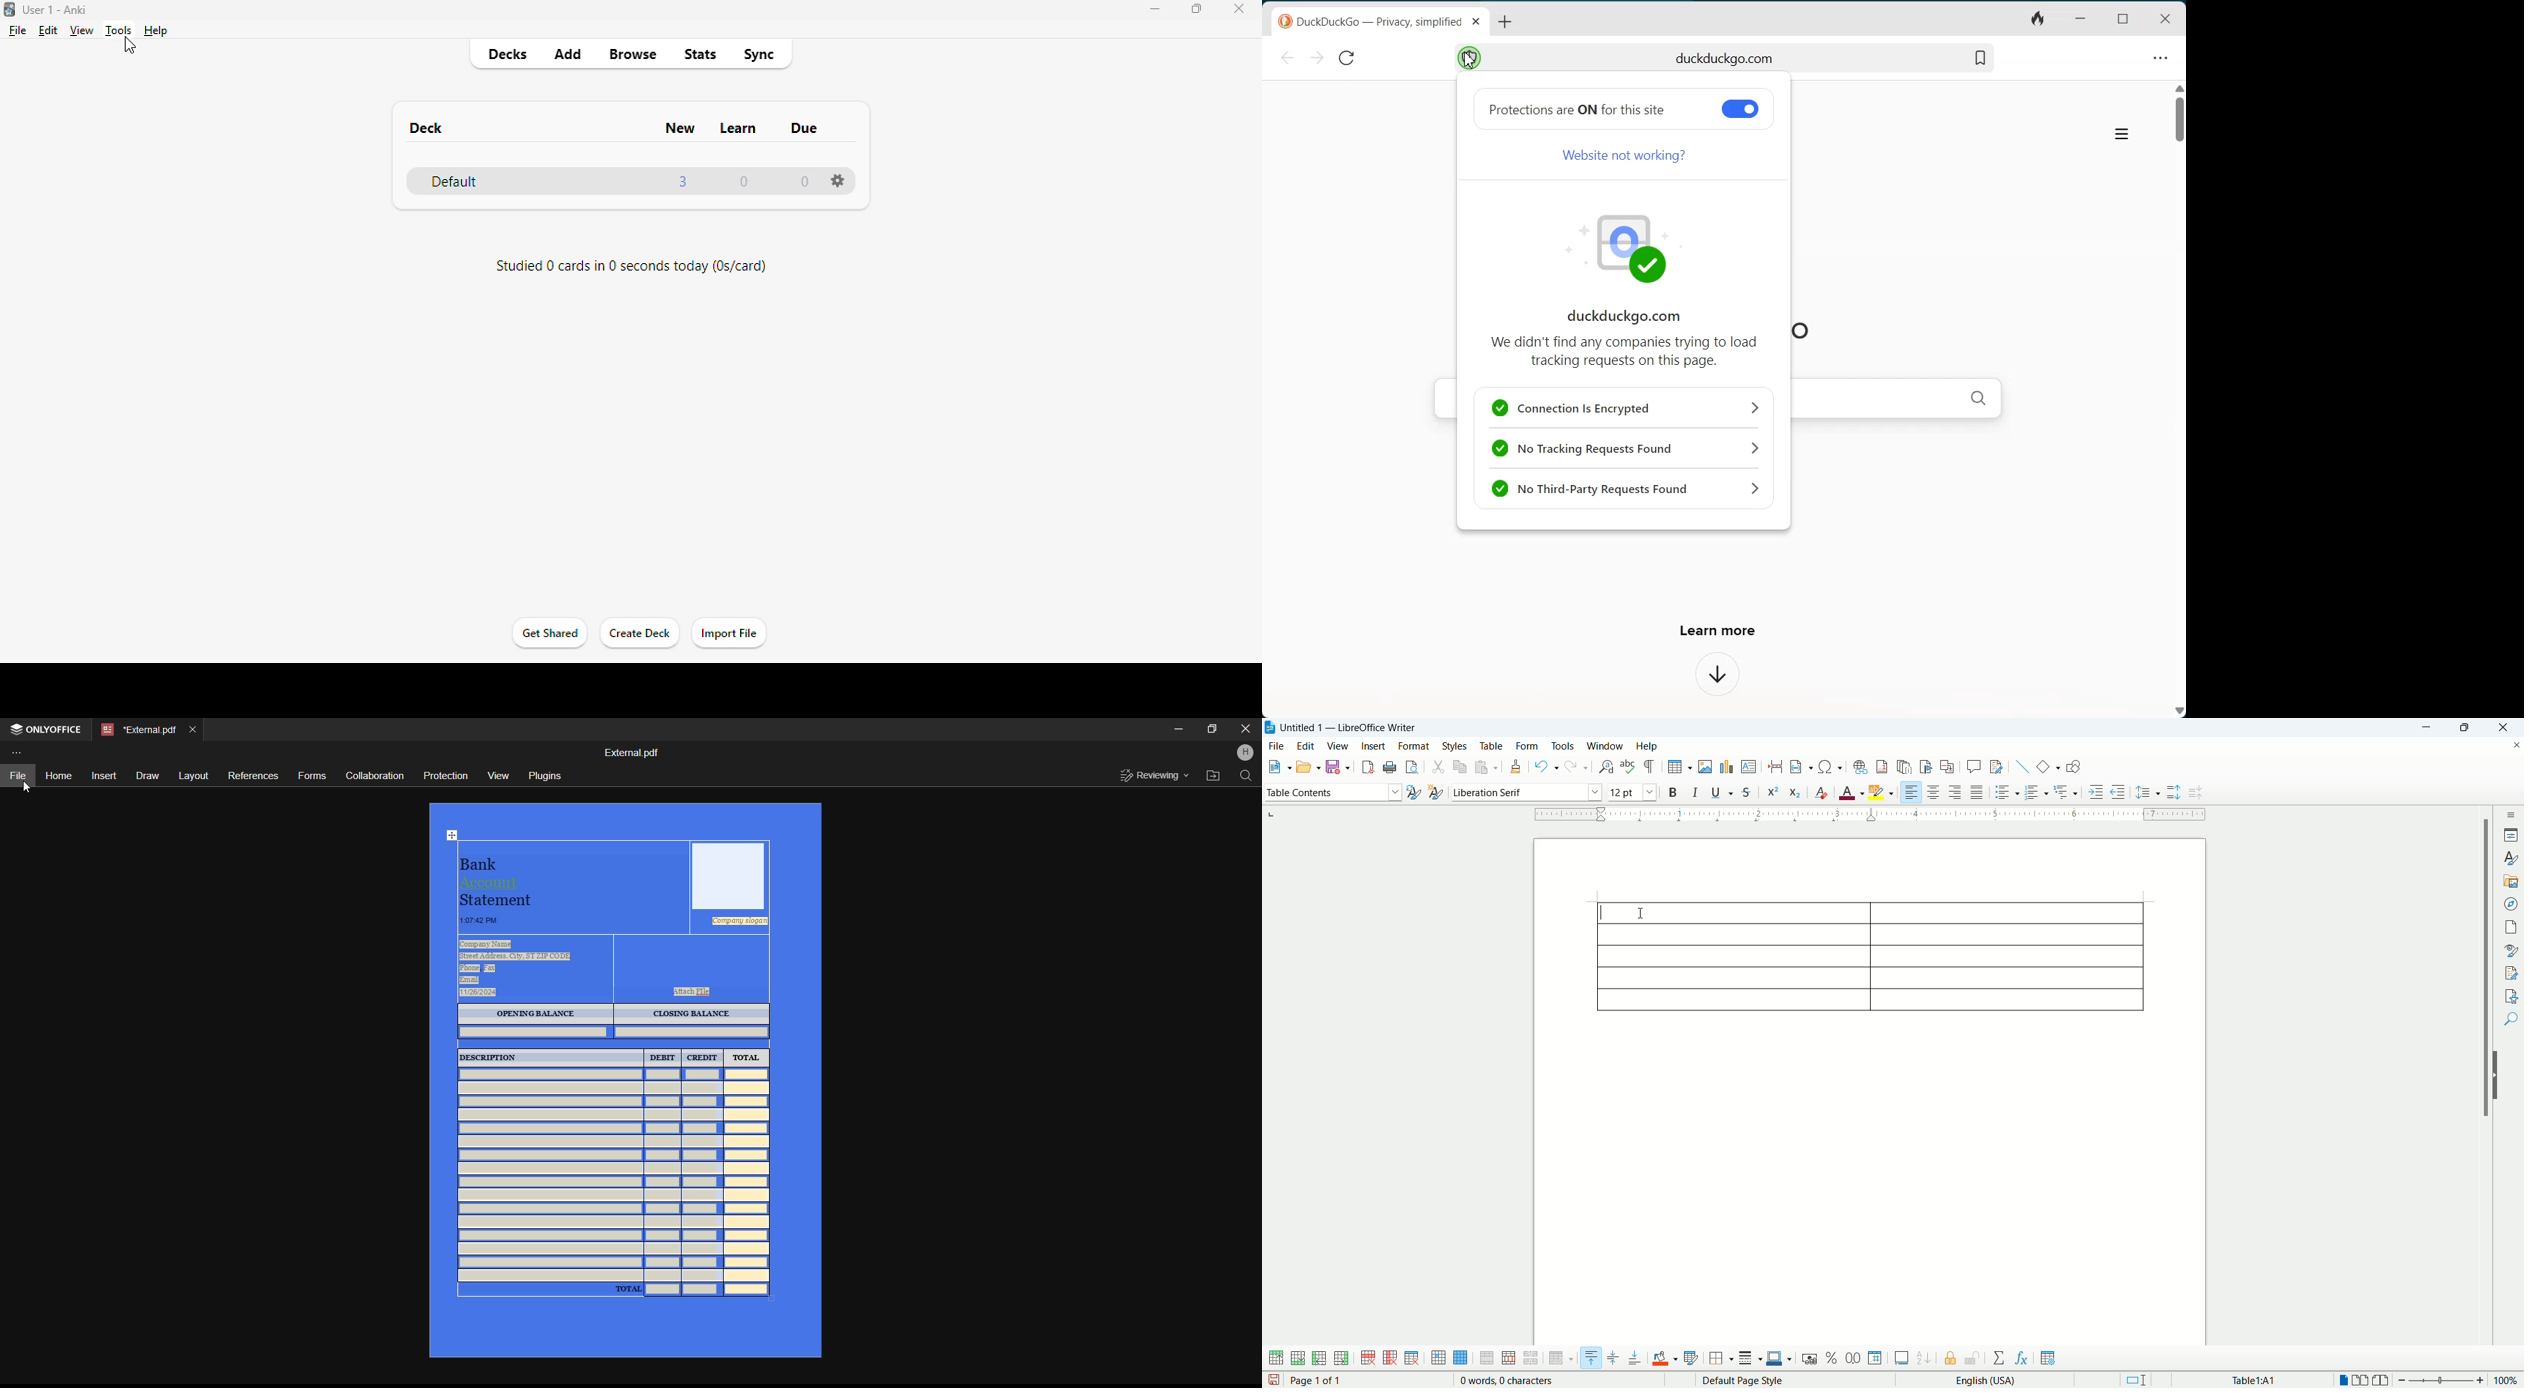  What do you see at coordinates (1239, 11) in the screenshot?
I see `close` at bounding box center [1239, 11].